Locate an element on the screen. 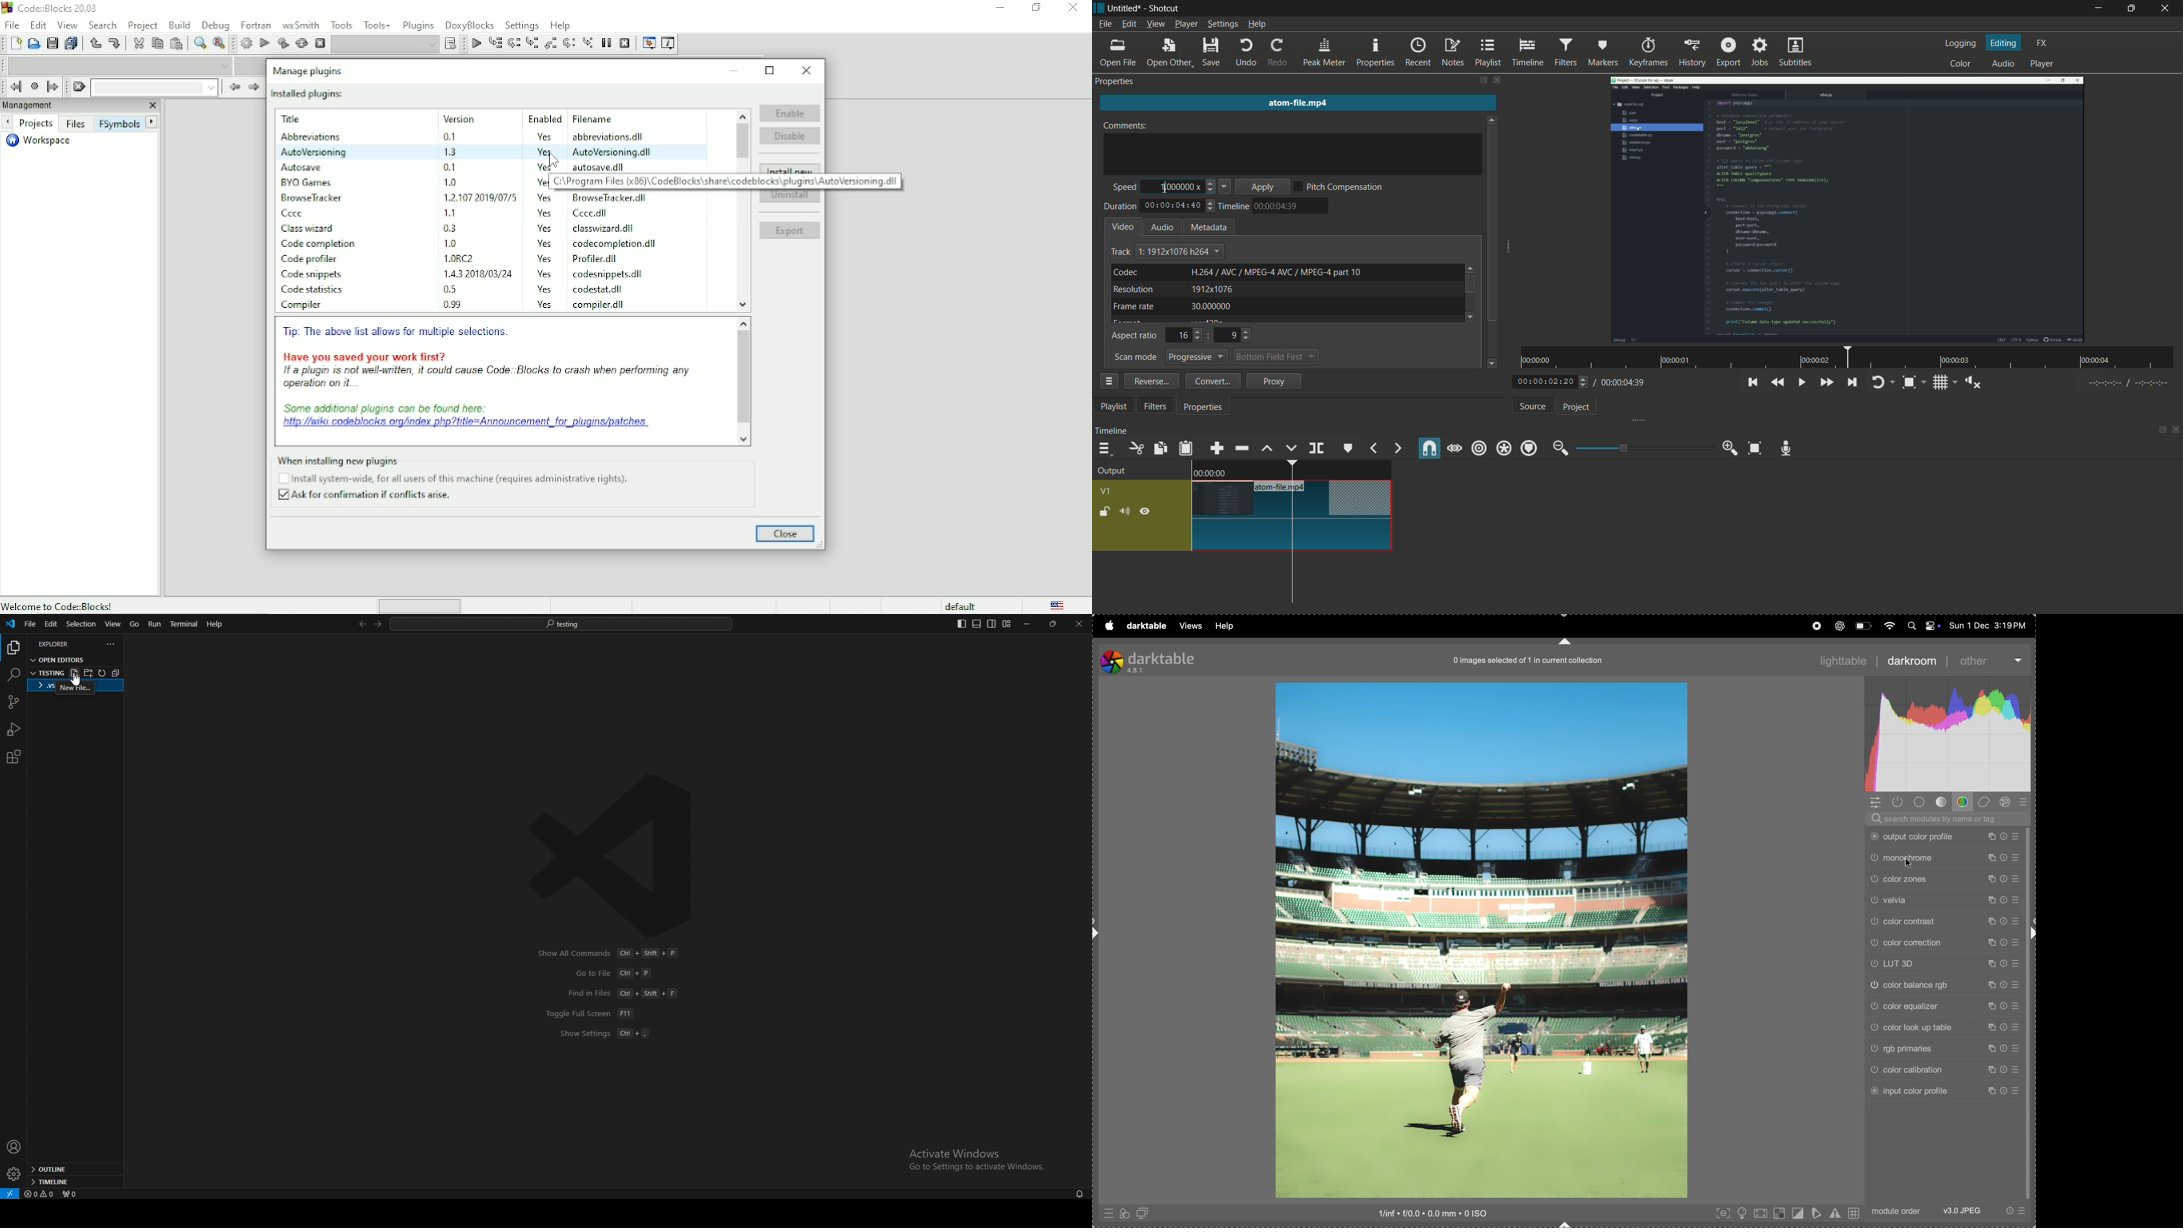  audio is located at coordinates (1162, 227).